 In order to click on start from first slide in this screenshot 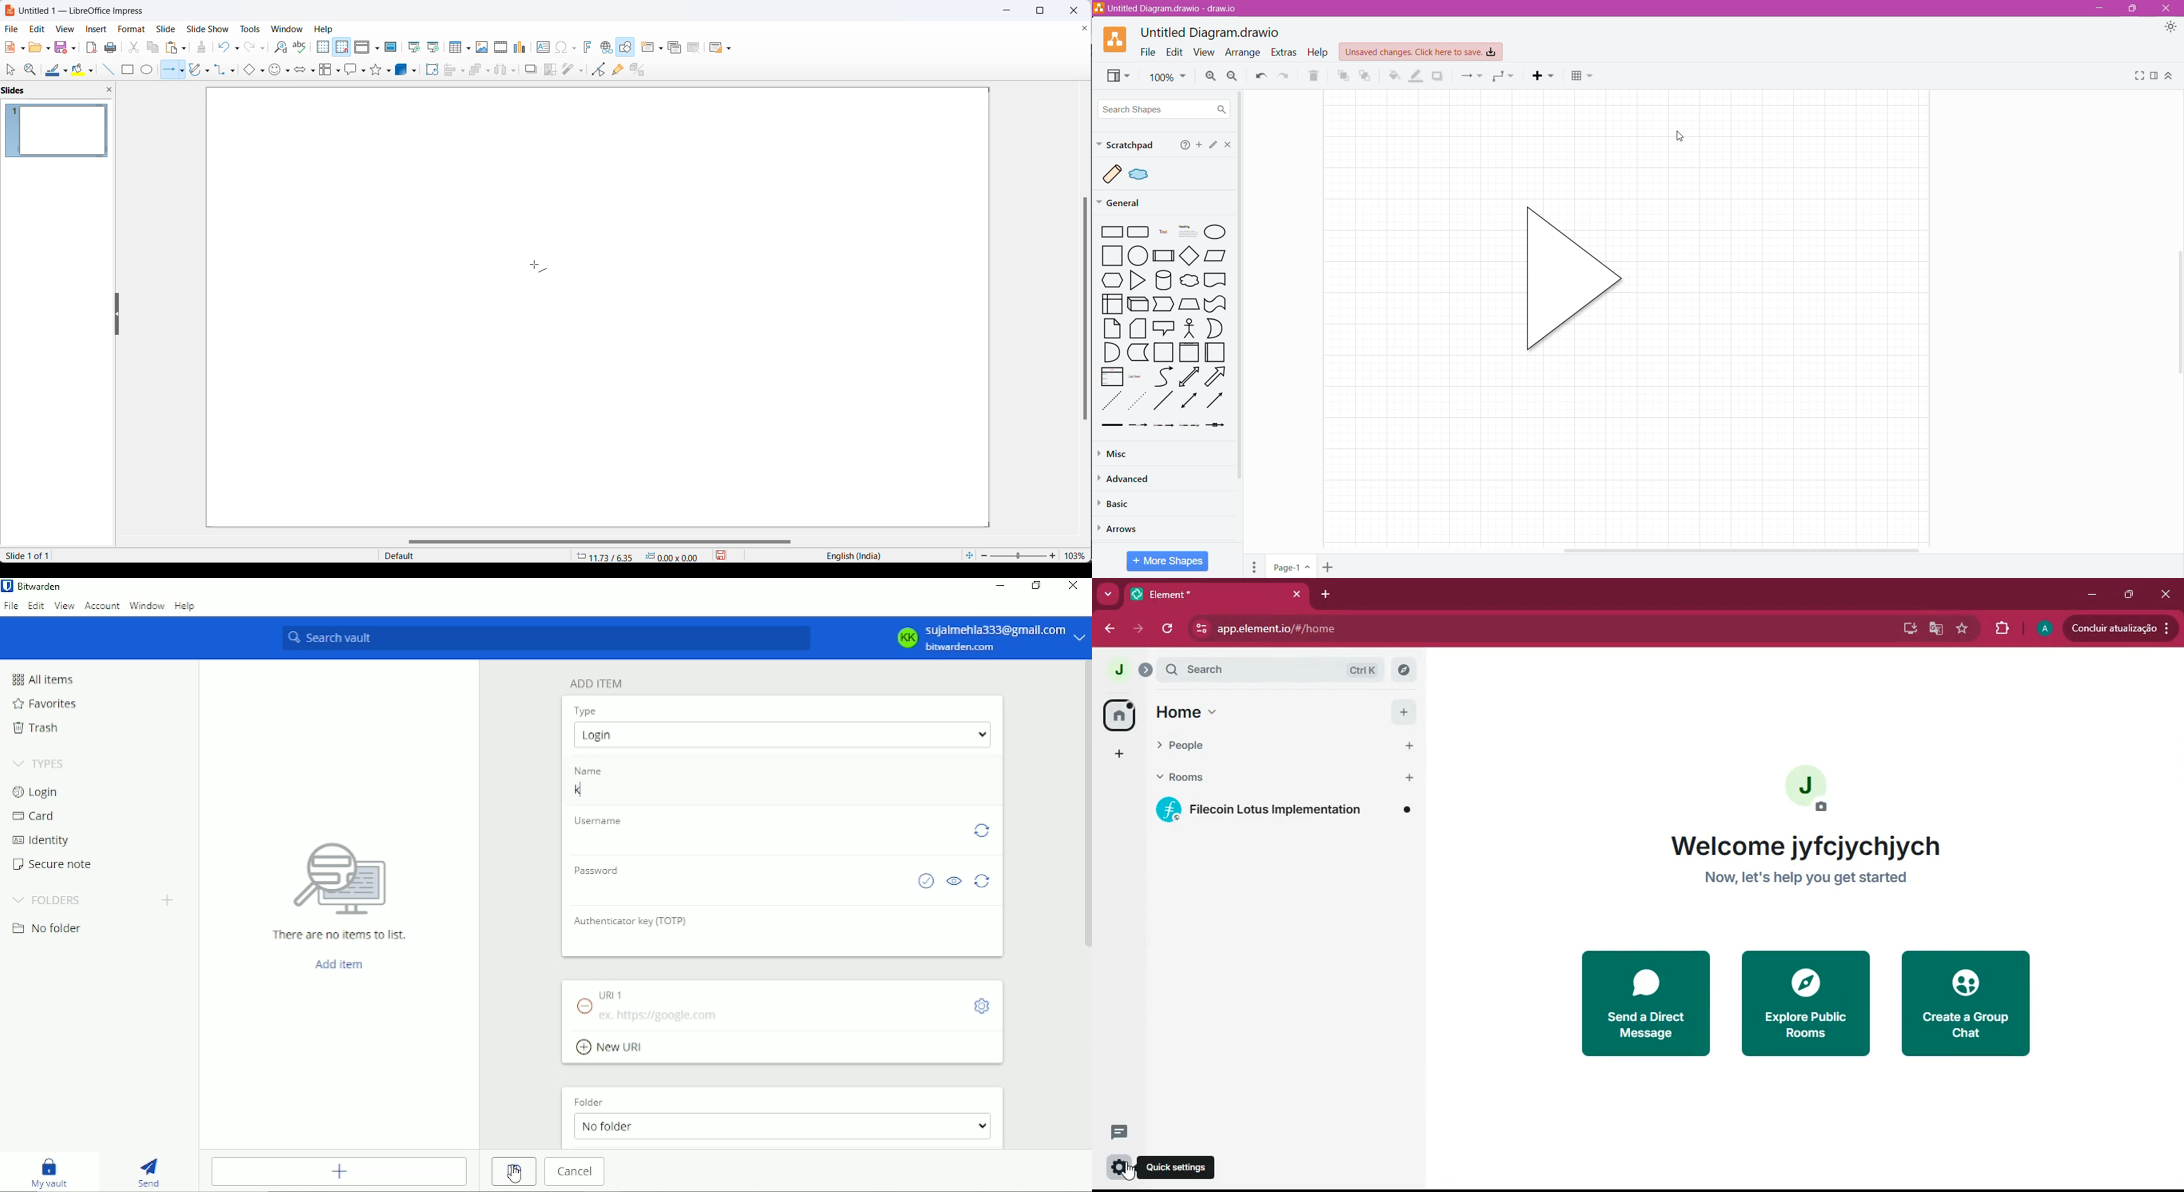, I will do `click(411, 47)`.